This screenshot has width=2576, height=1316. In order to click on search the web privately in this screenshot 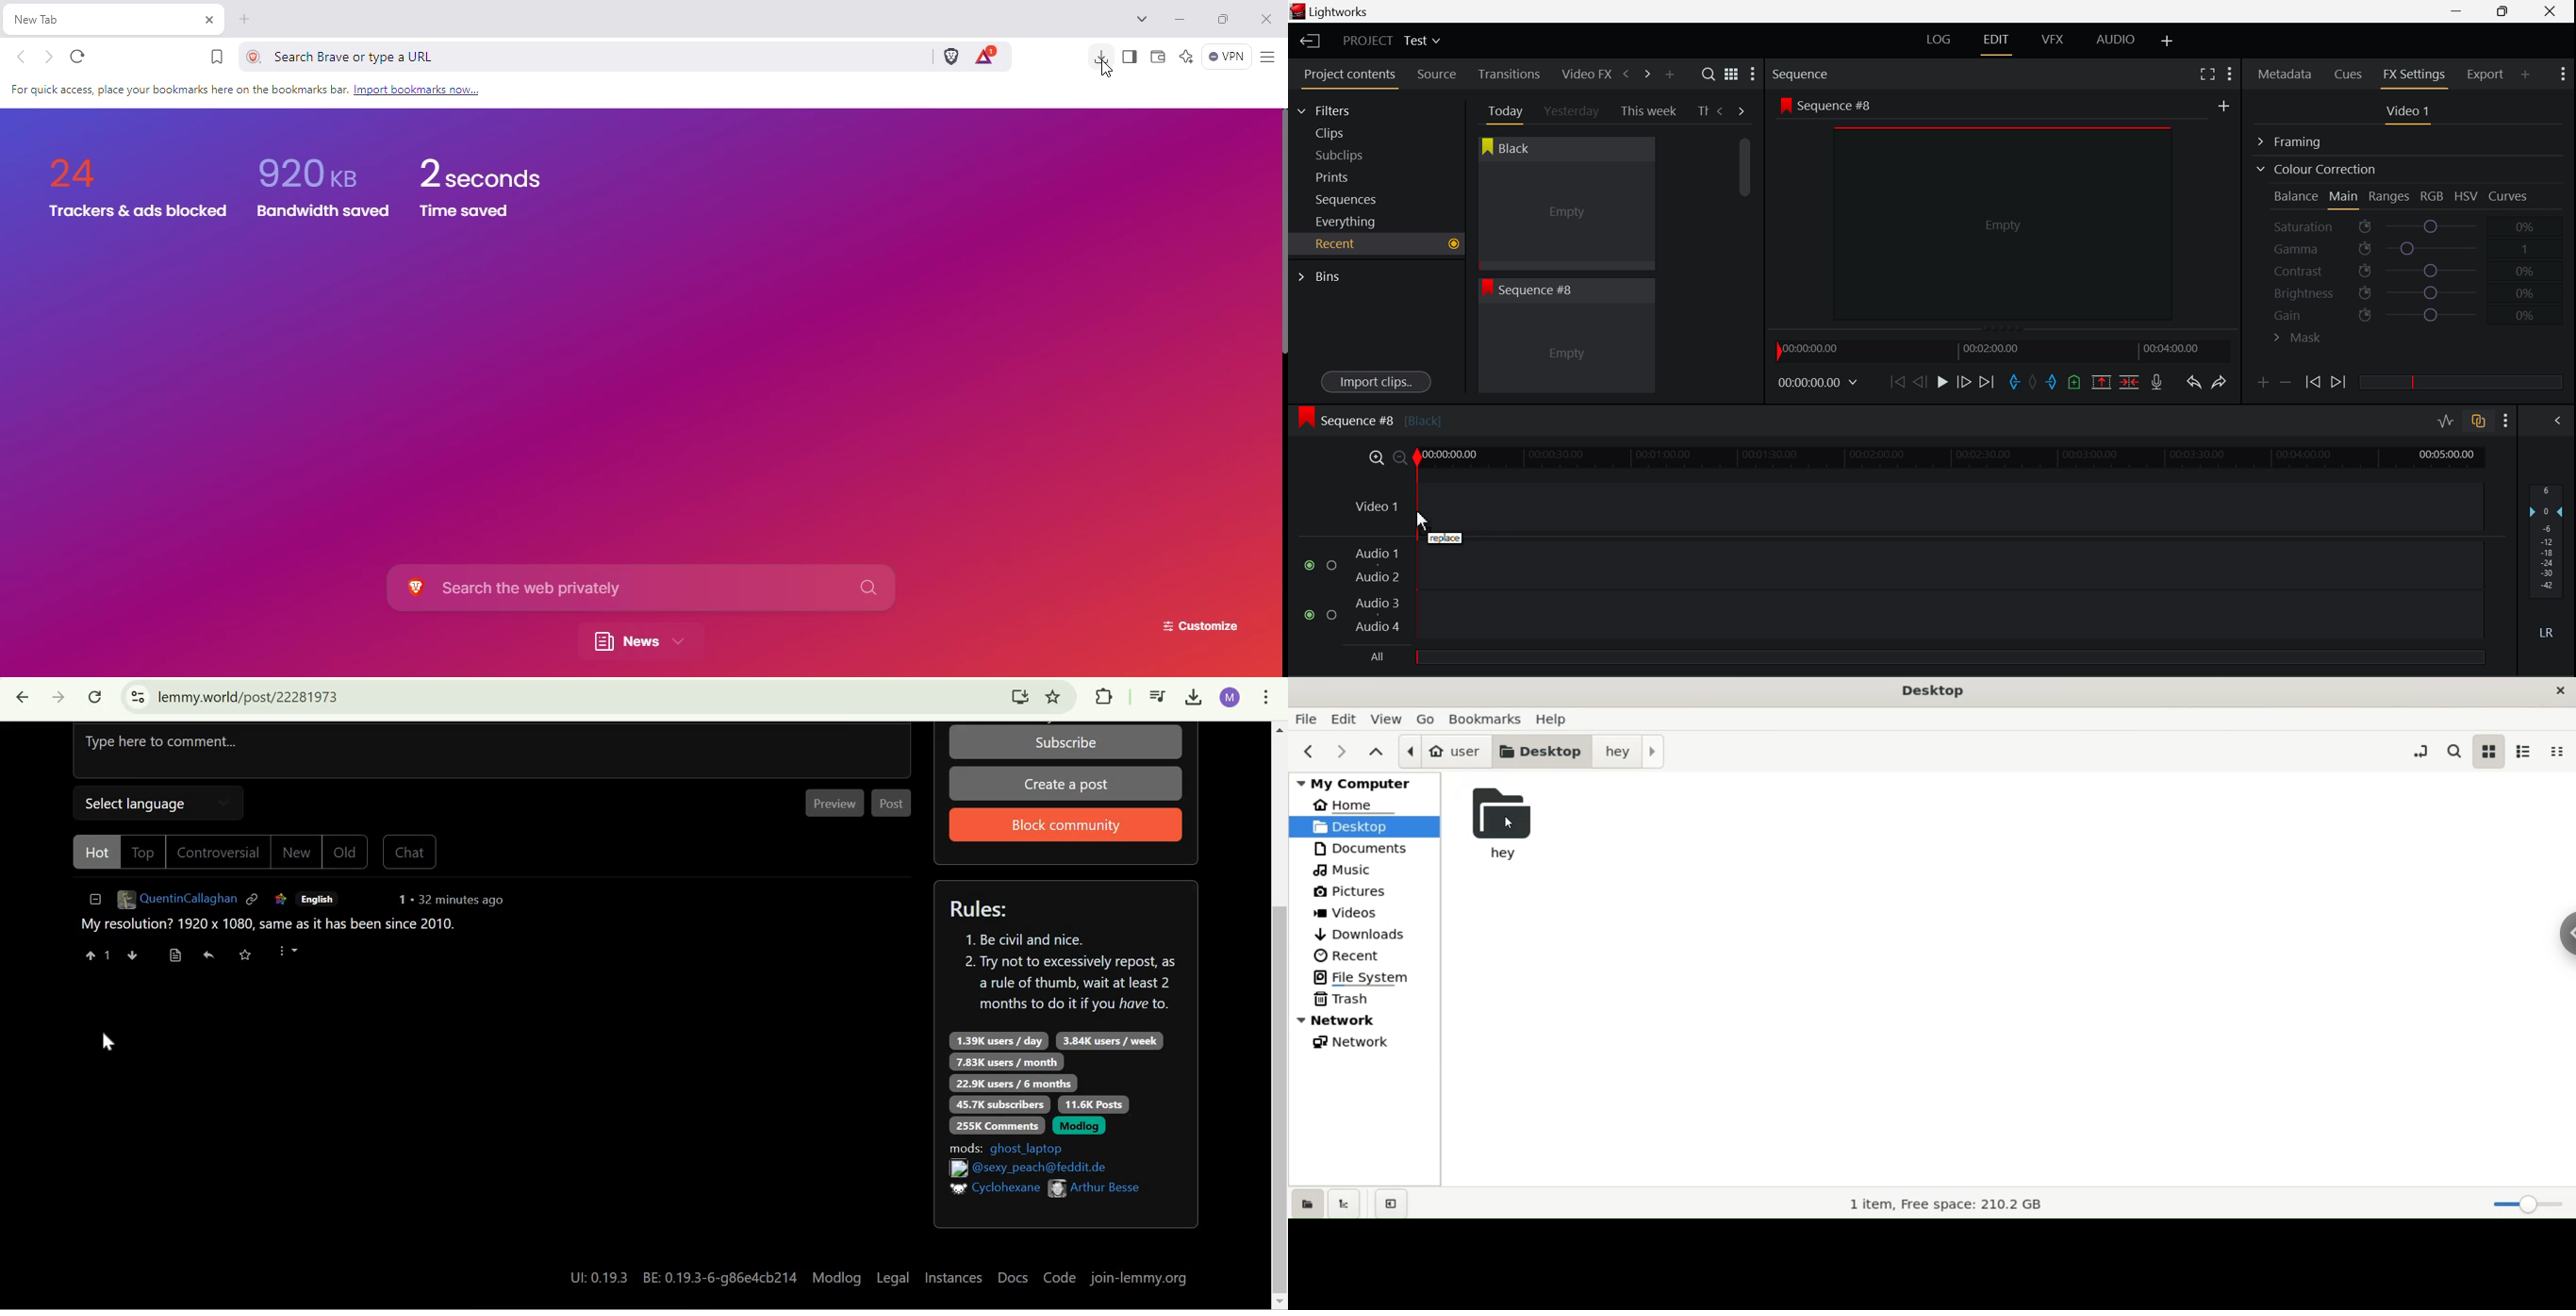, I will do `click(640, 588)`.